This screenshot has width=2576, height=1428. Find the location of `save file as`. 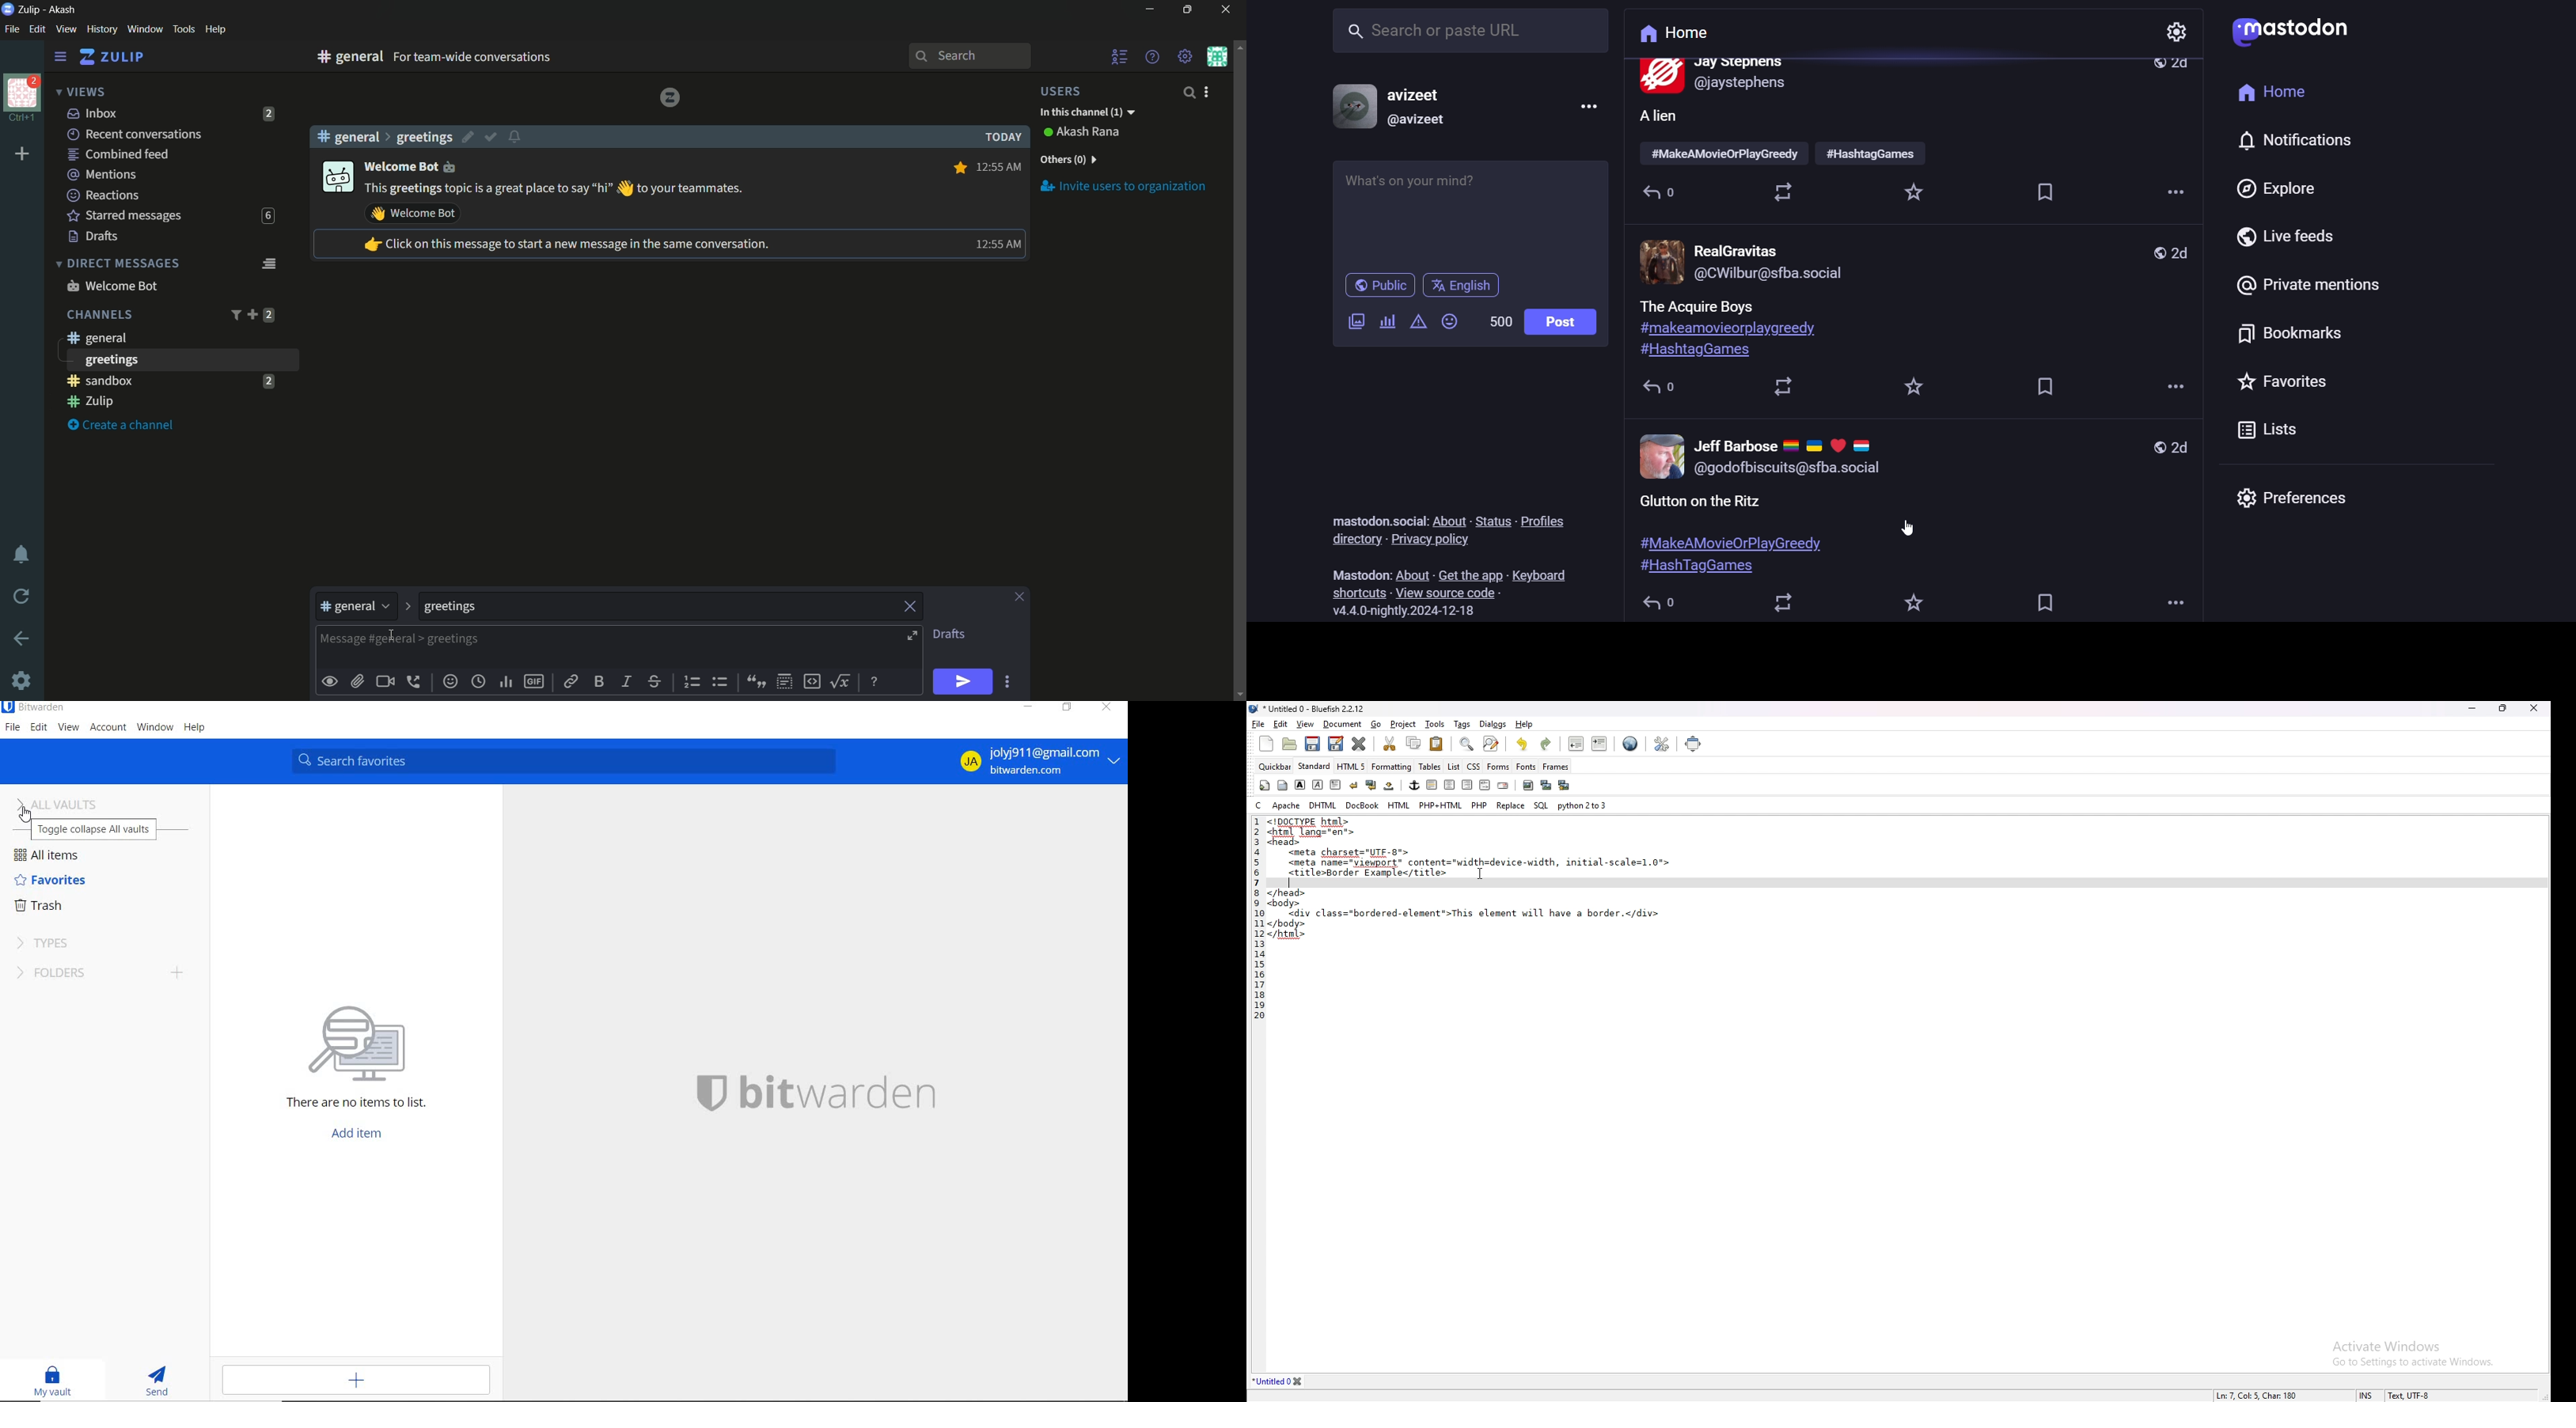

save file as is located at coordinates (1336, 743).